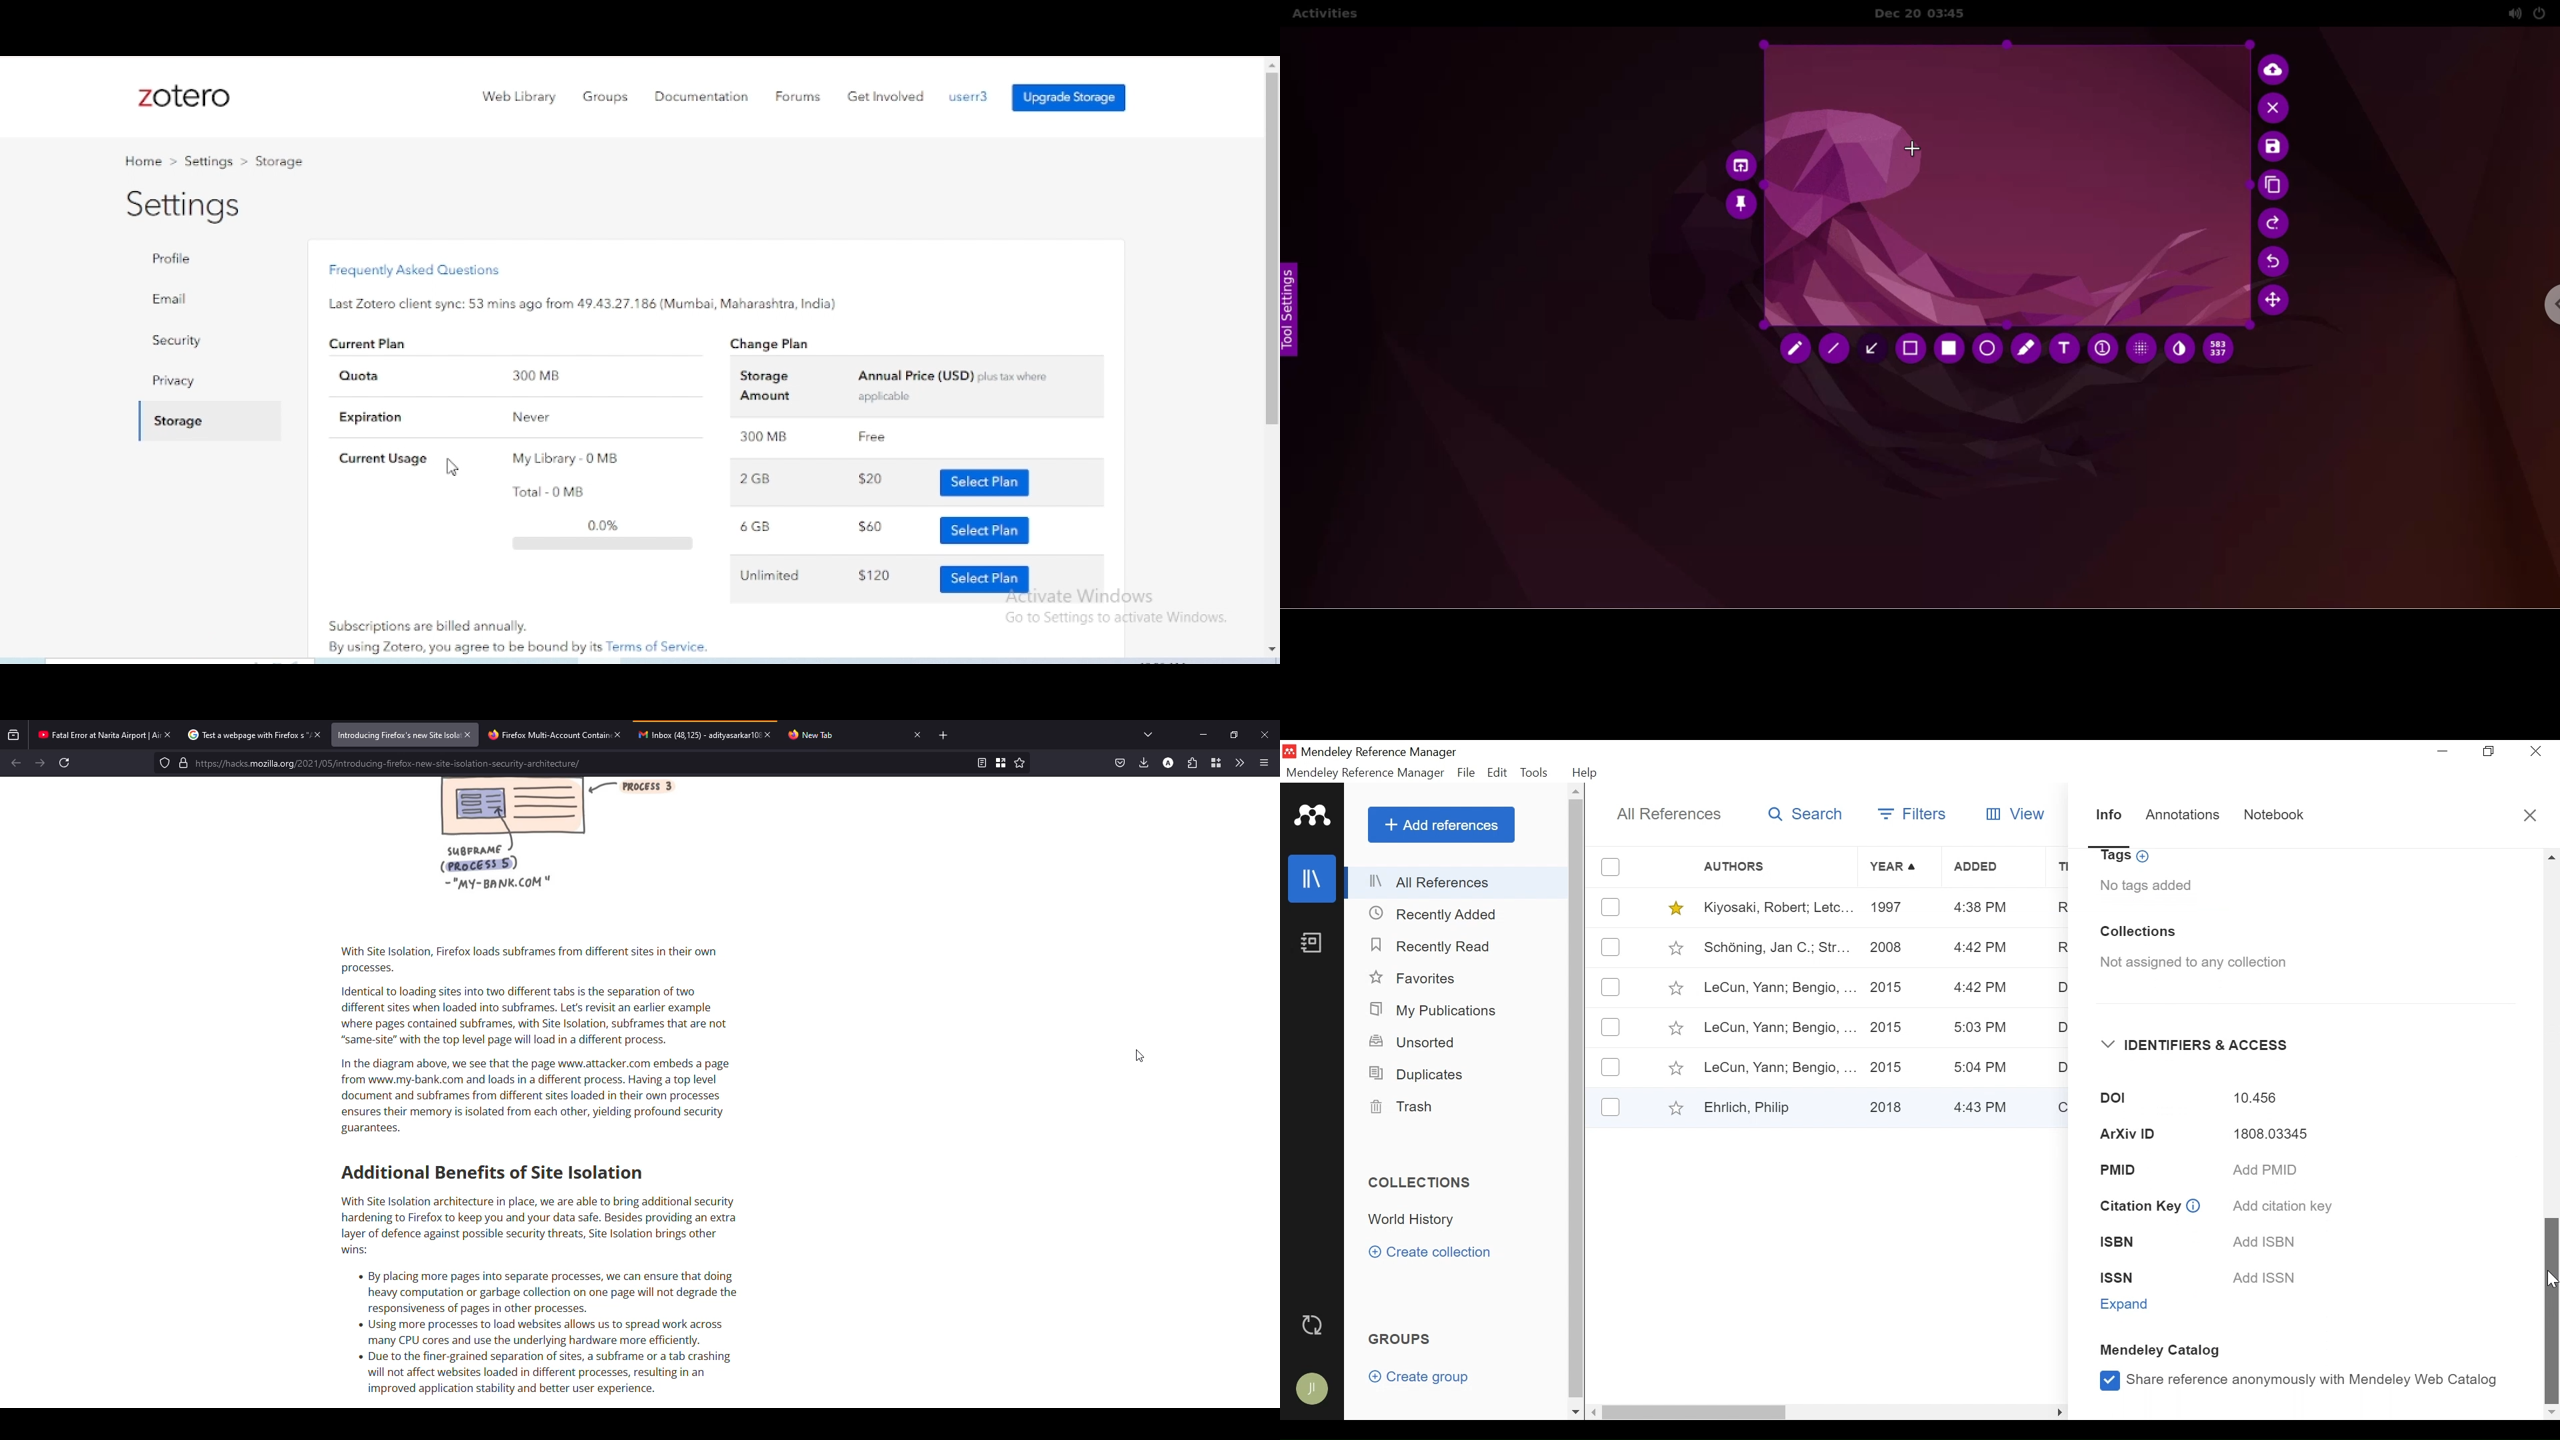 This screenshot has width=2576, height=1456. What do you see at coordinates (1889, 909) in the screenshot?
I see `1997` at bounding box center [1889, 909].